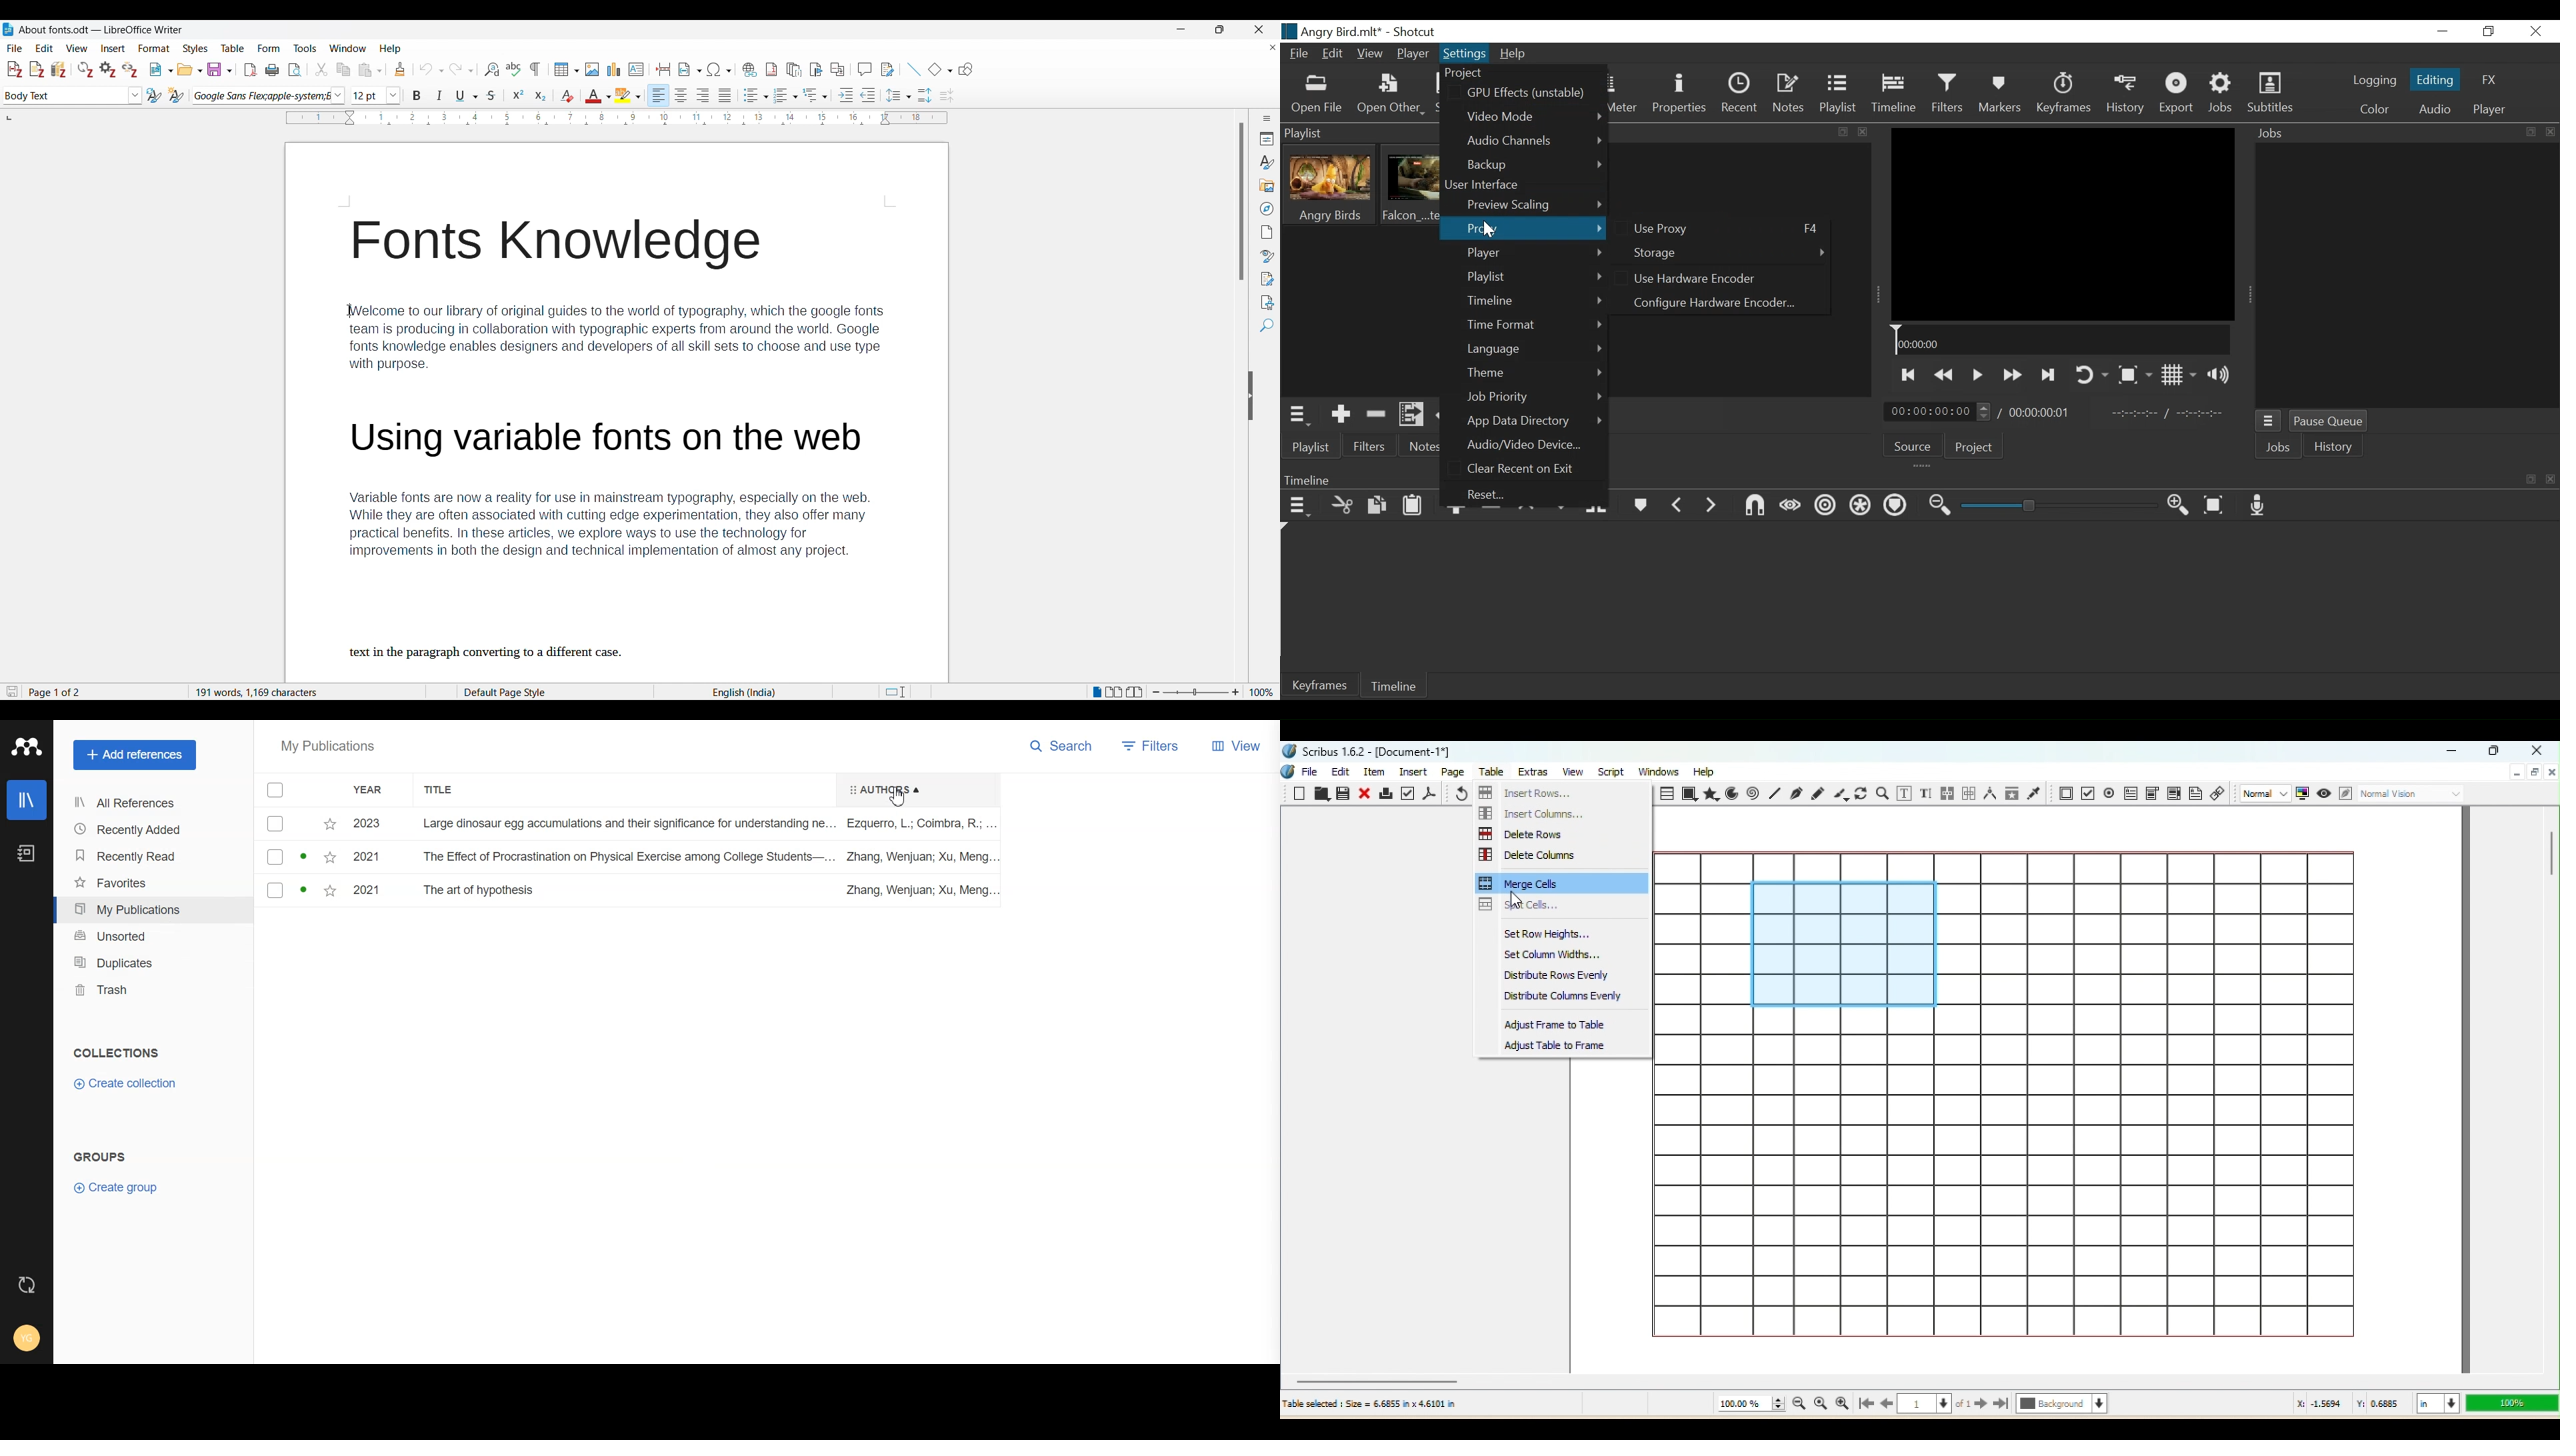  What do you see at coordinates (1713, 506) in the screenshot?
I see `Next Marker` at bounding box center [1713, 506].